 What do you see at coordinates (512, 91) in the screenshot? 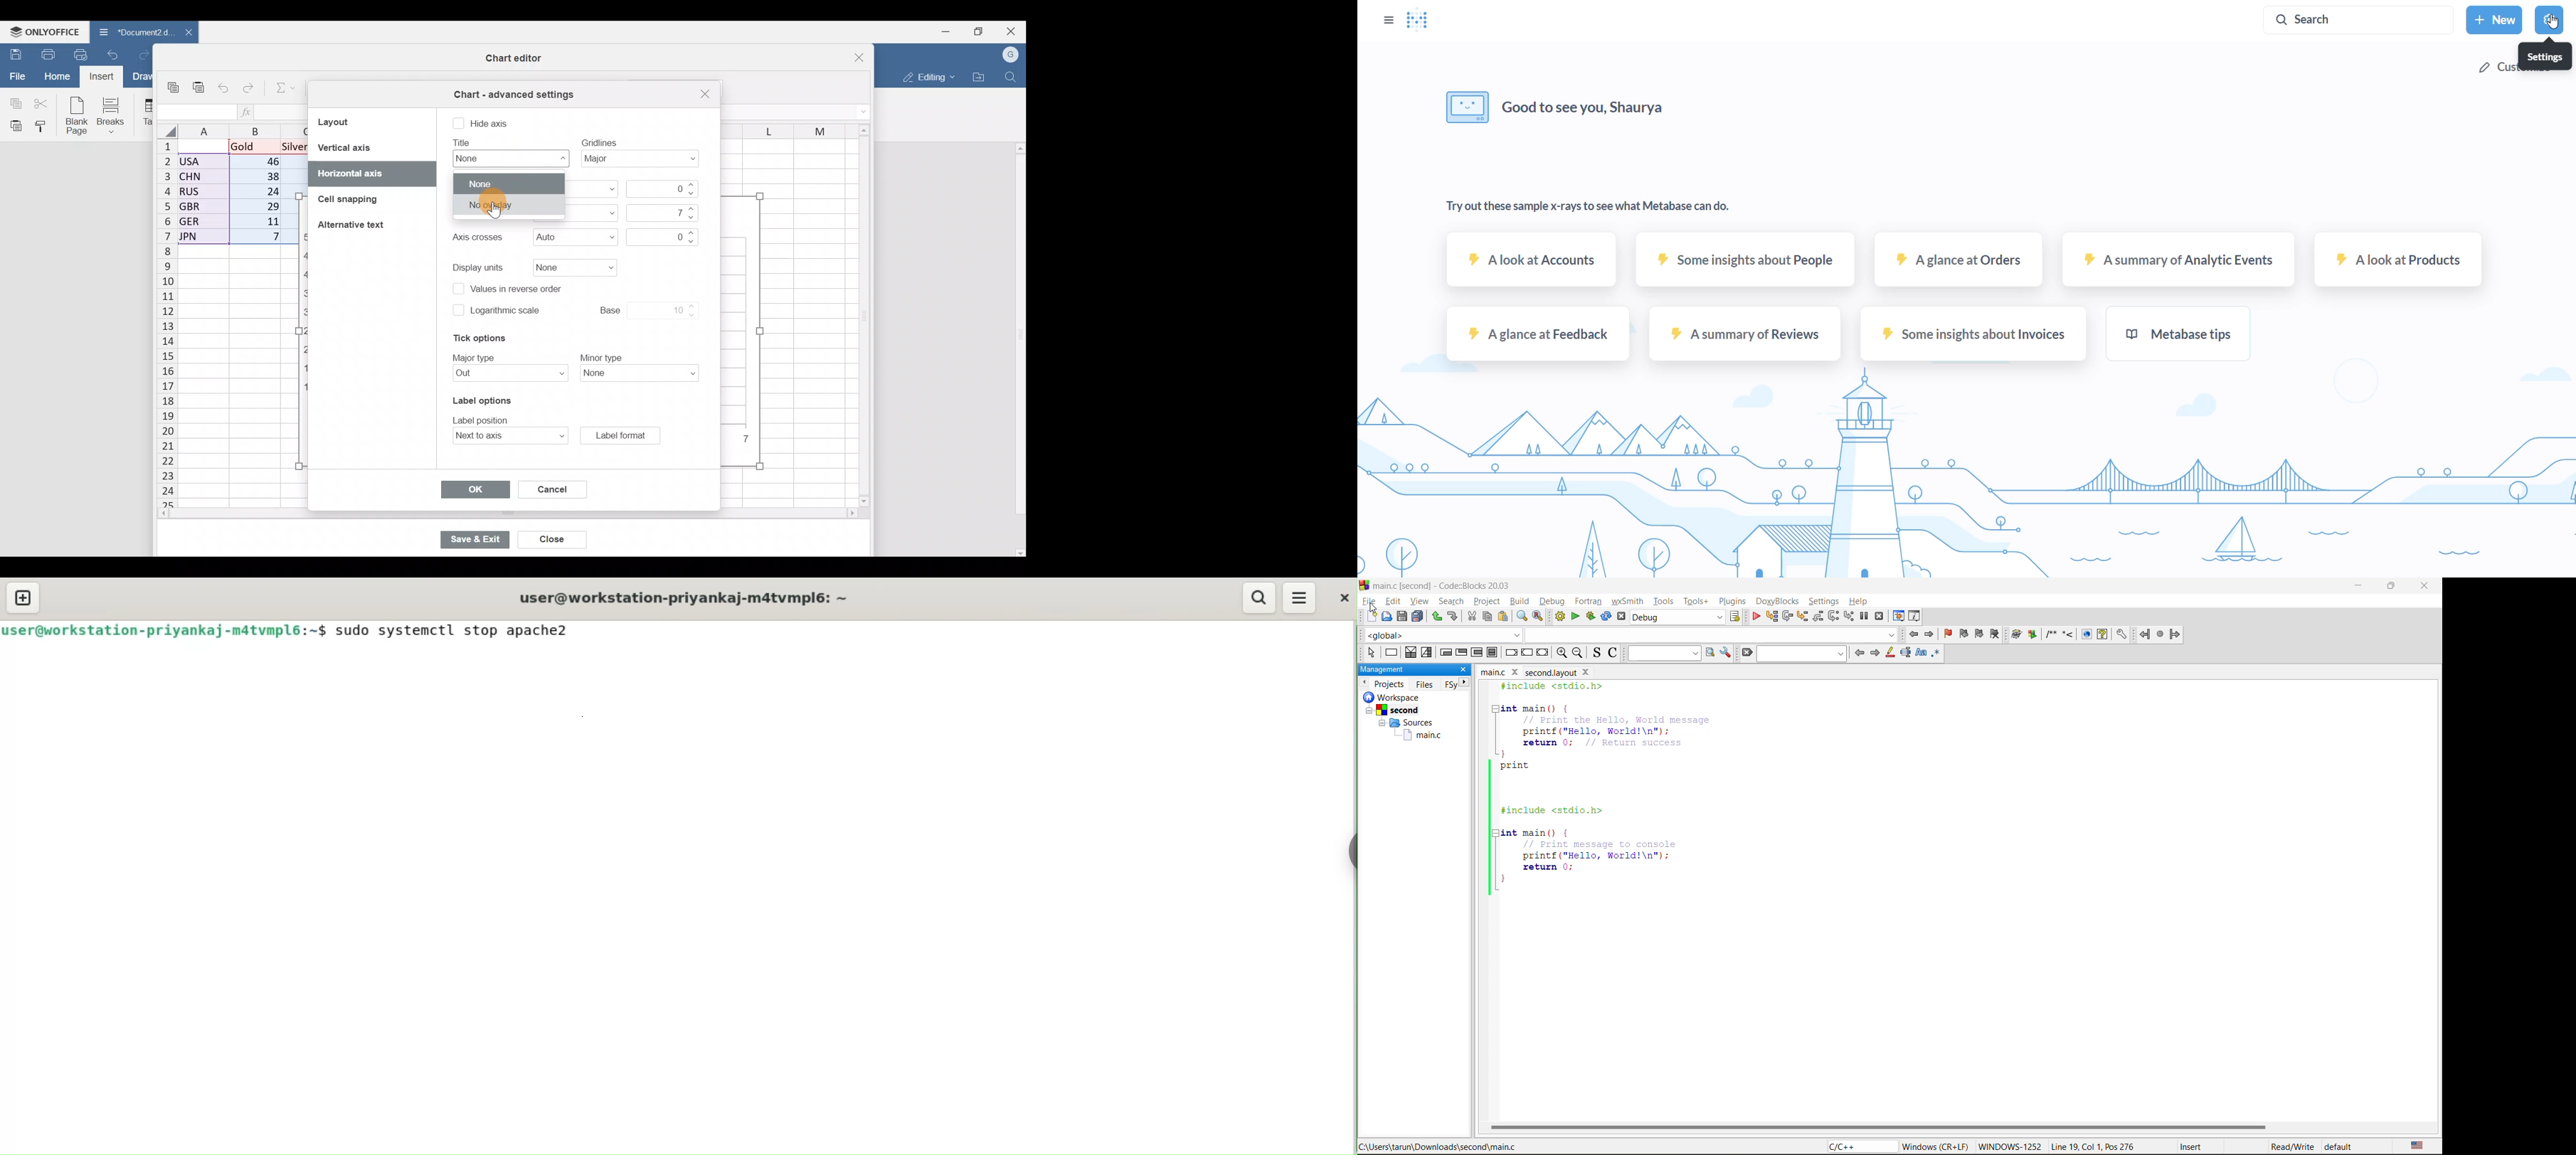
I see `Chart advanced settings` at bounding box center [512, 91].